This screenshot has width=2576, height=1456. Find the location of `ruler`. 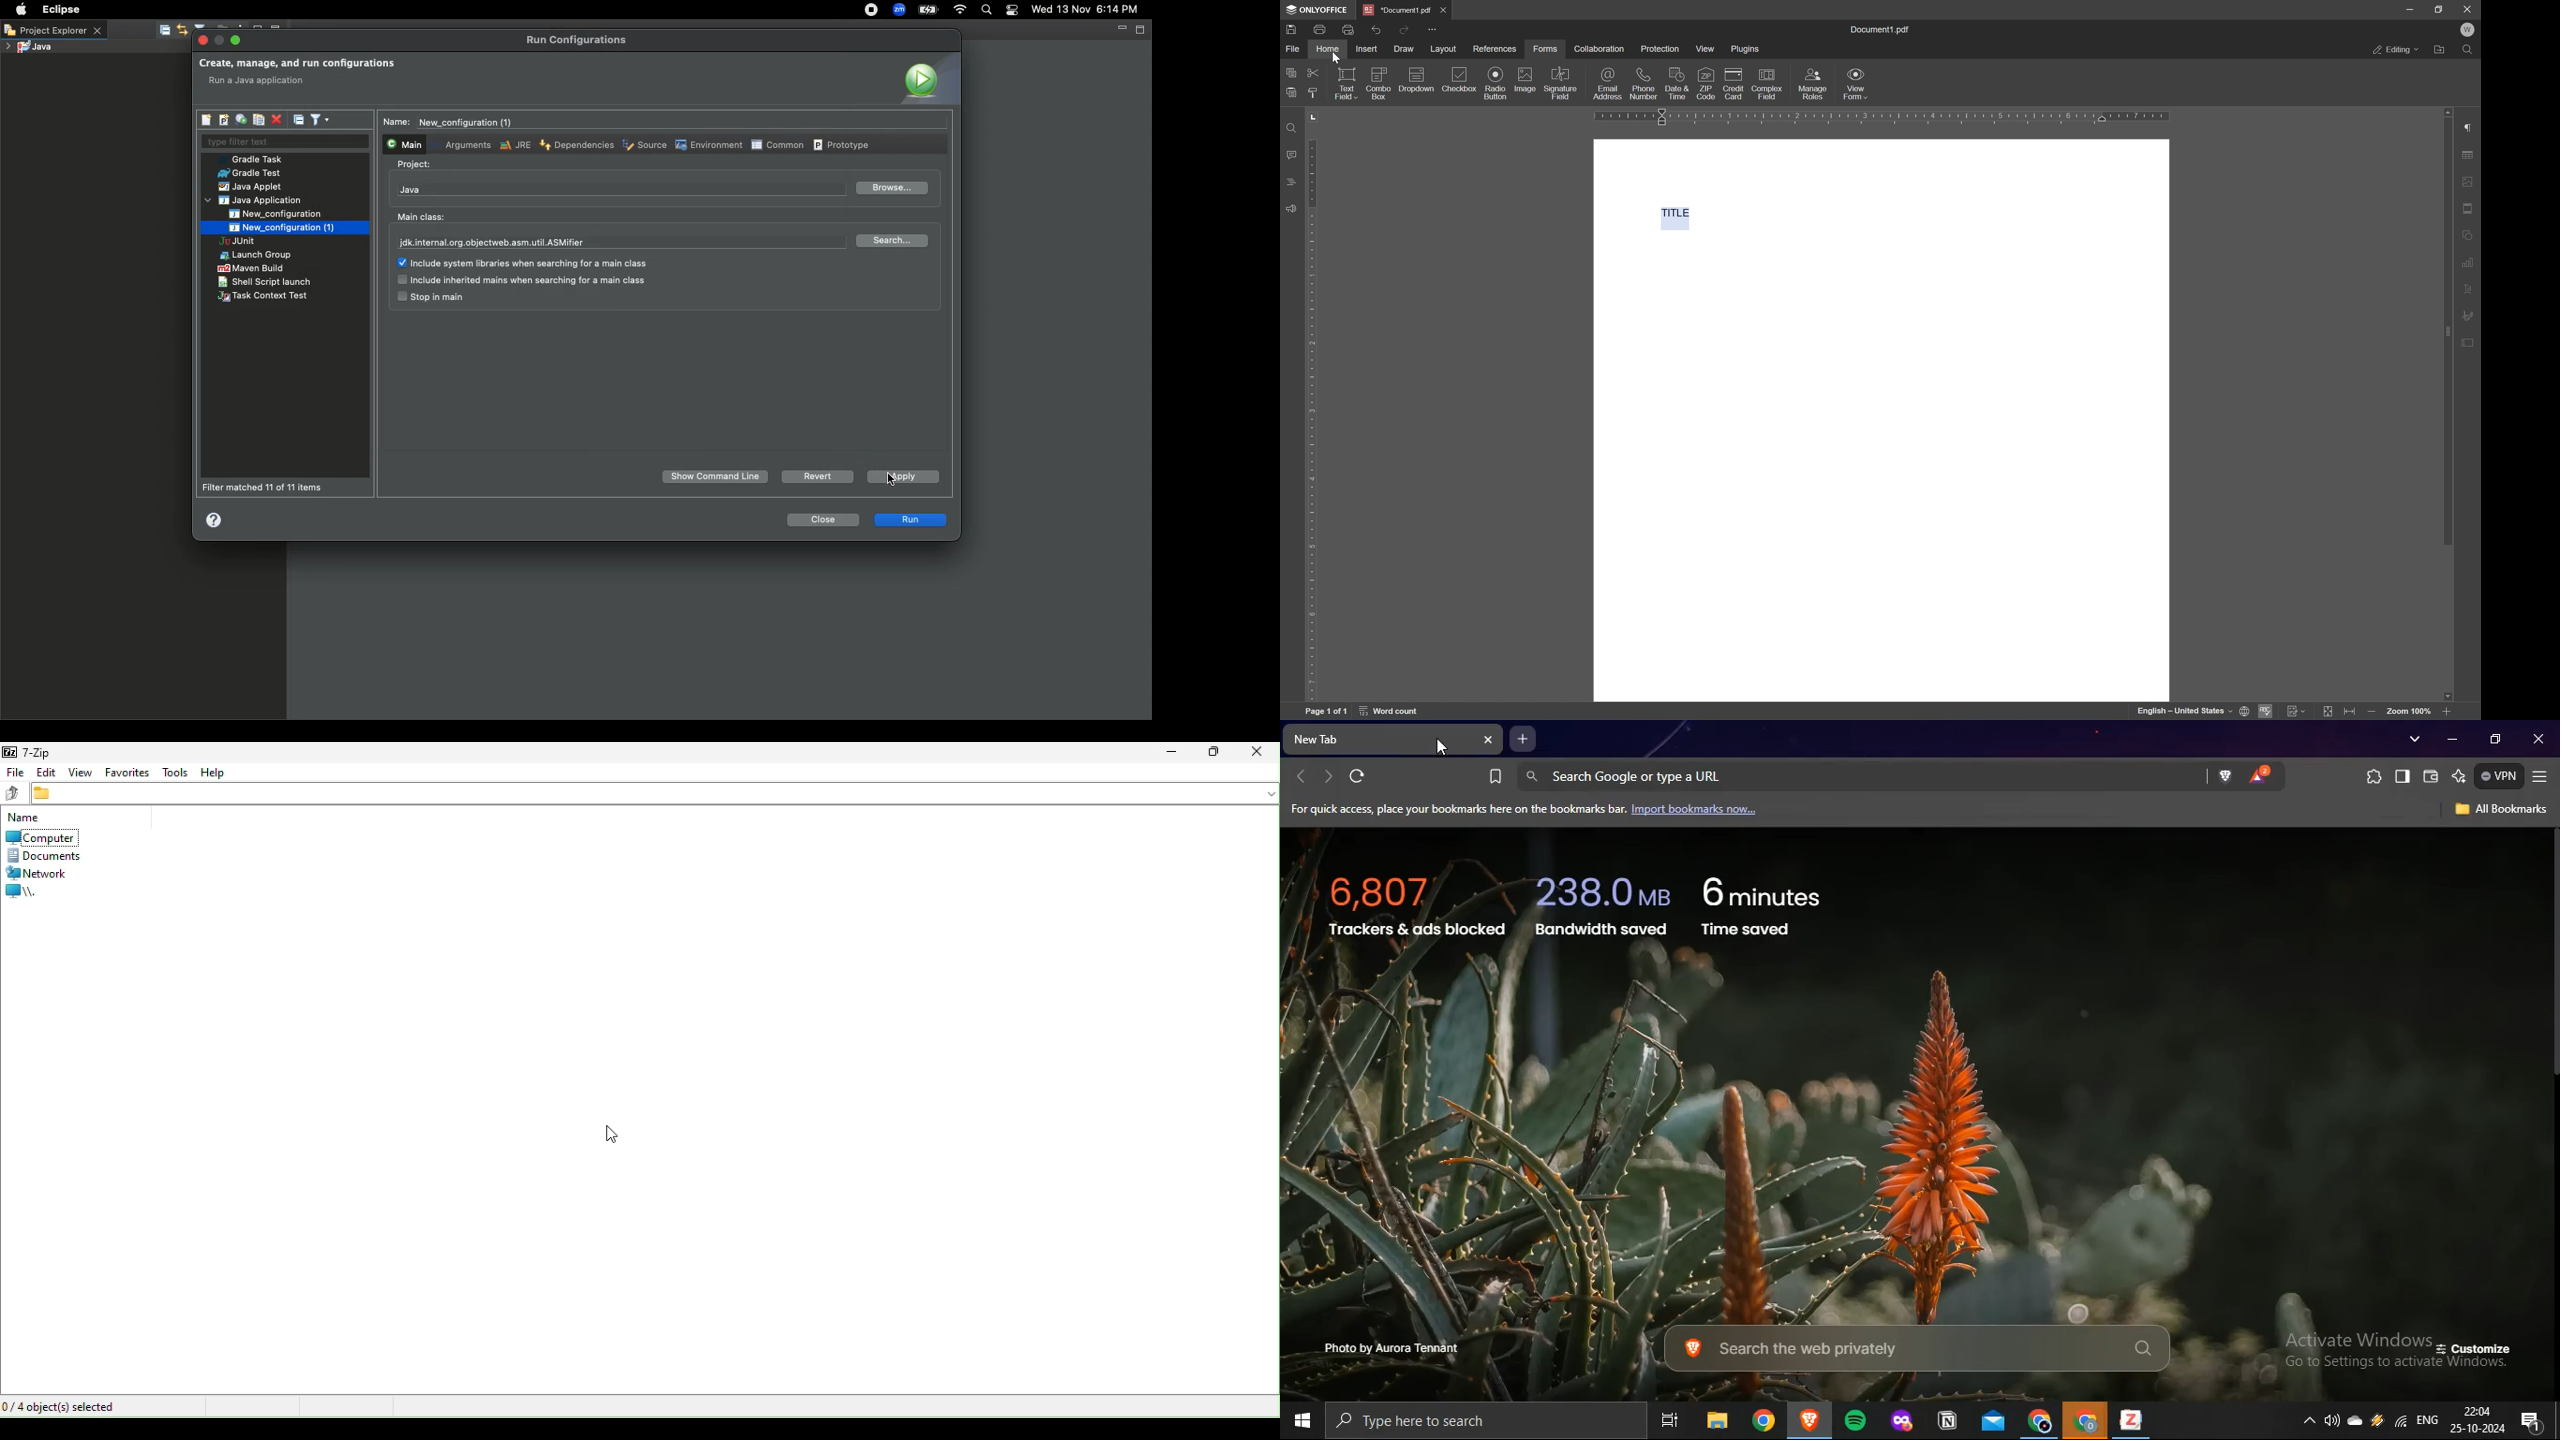

ruler is located at coordinates (1311, 419).